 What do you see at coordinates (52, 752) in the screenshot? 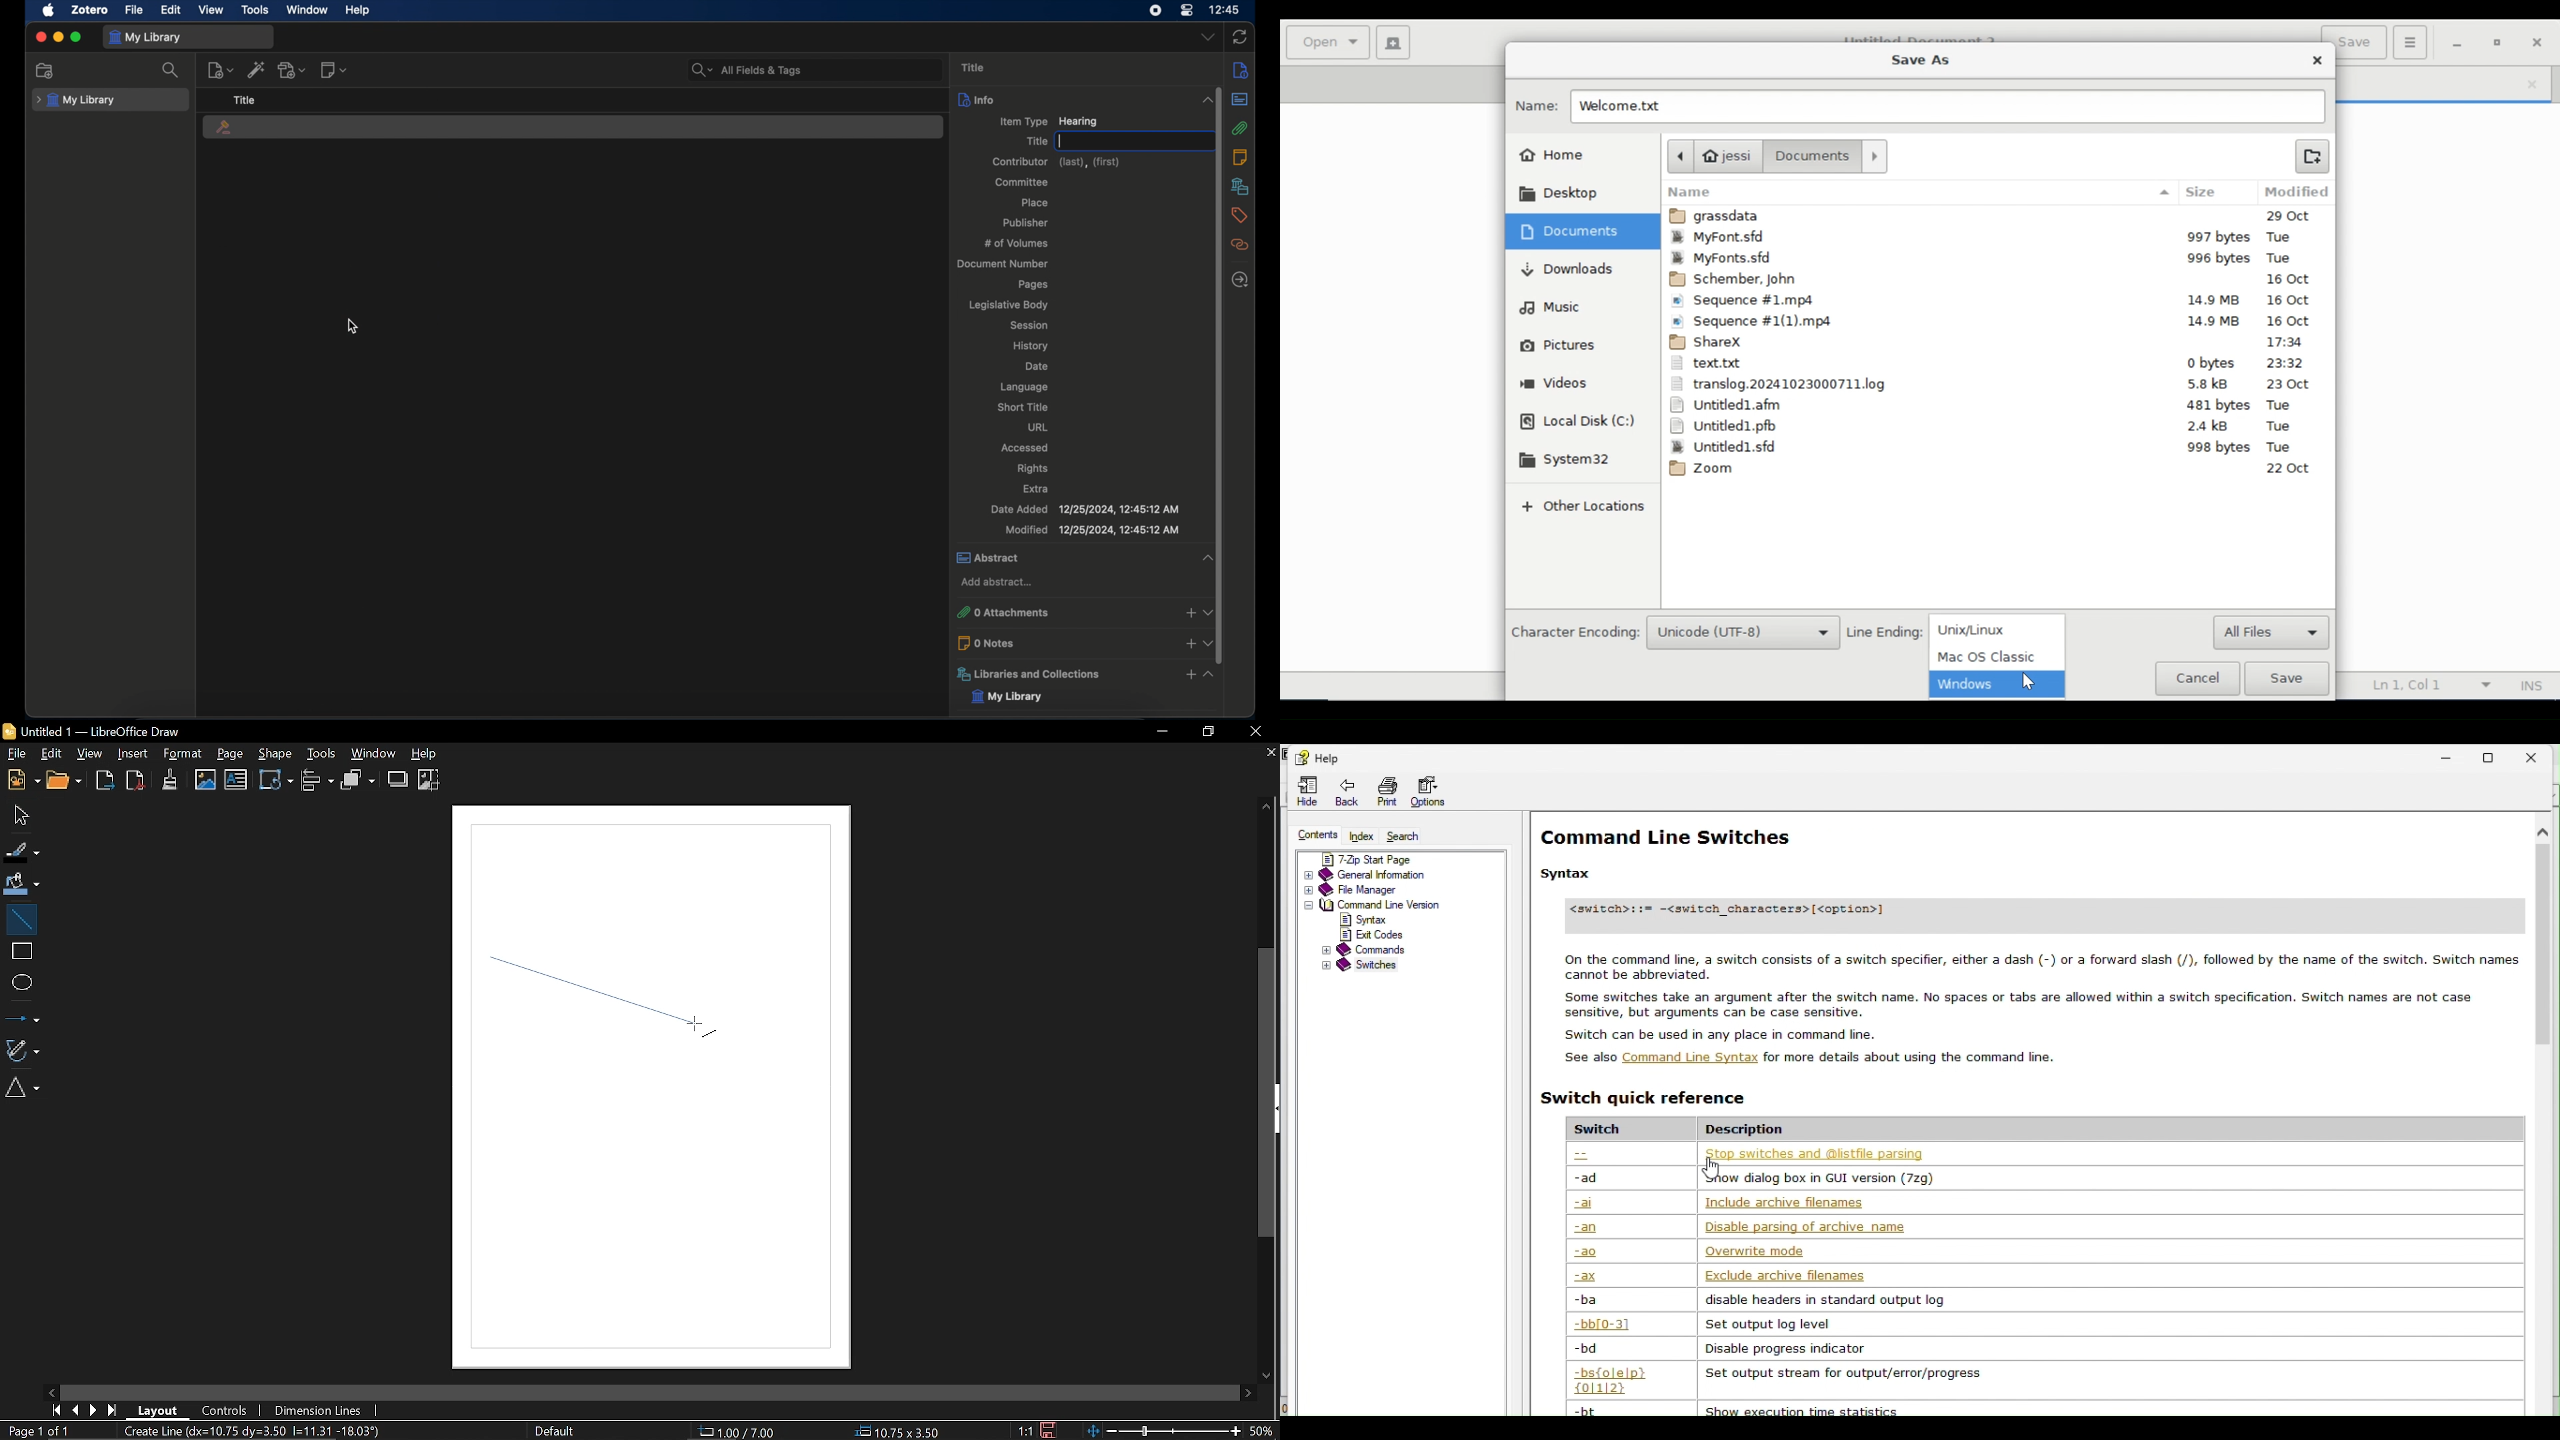
I see `Edit` at bounding box center [52, 752].